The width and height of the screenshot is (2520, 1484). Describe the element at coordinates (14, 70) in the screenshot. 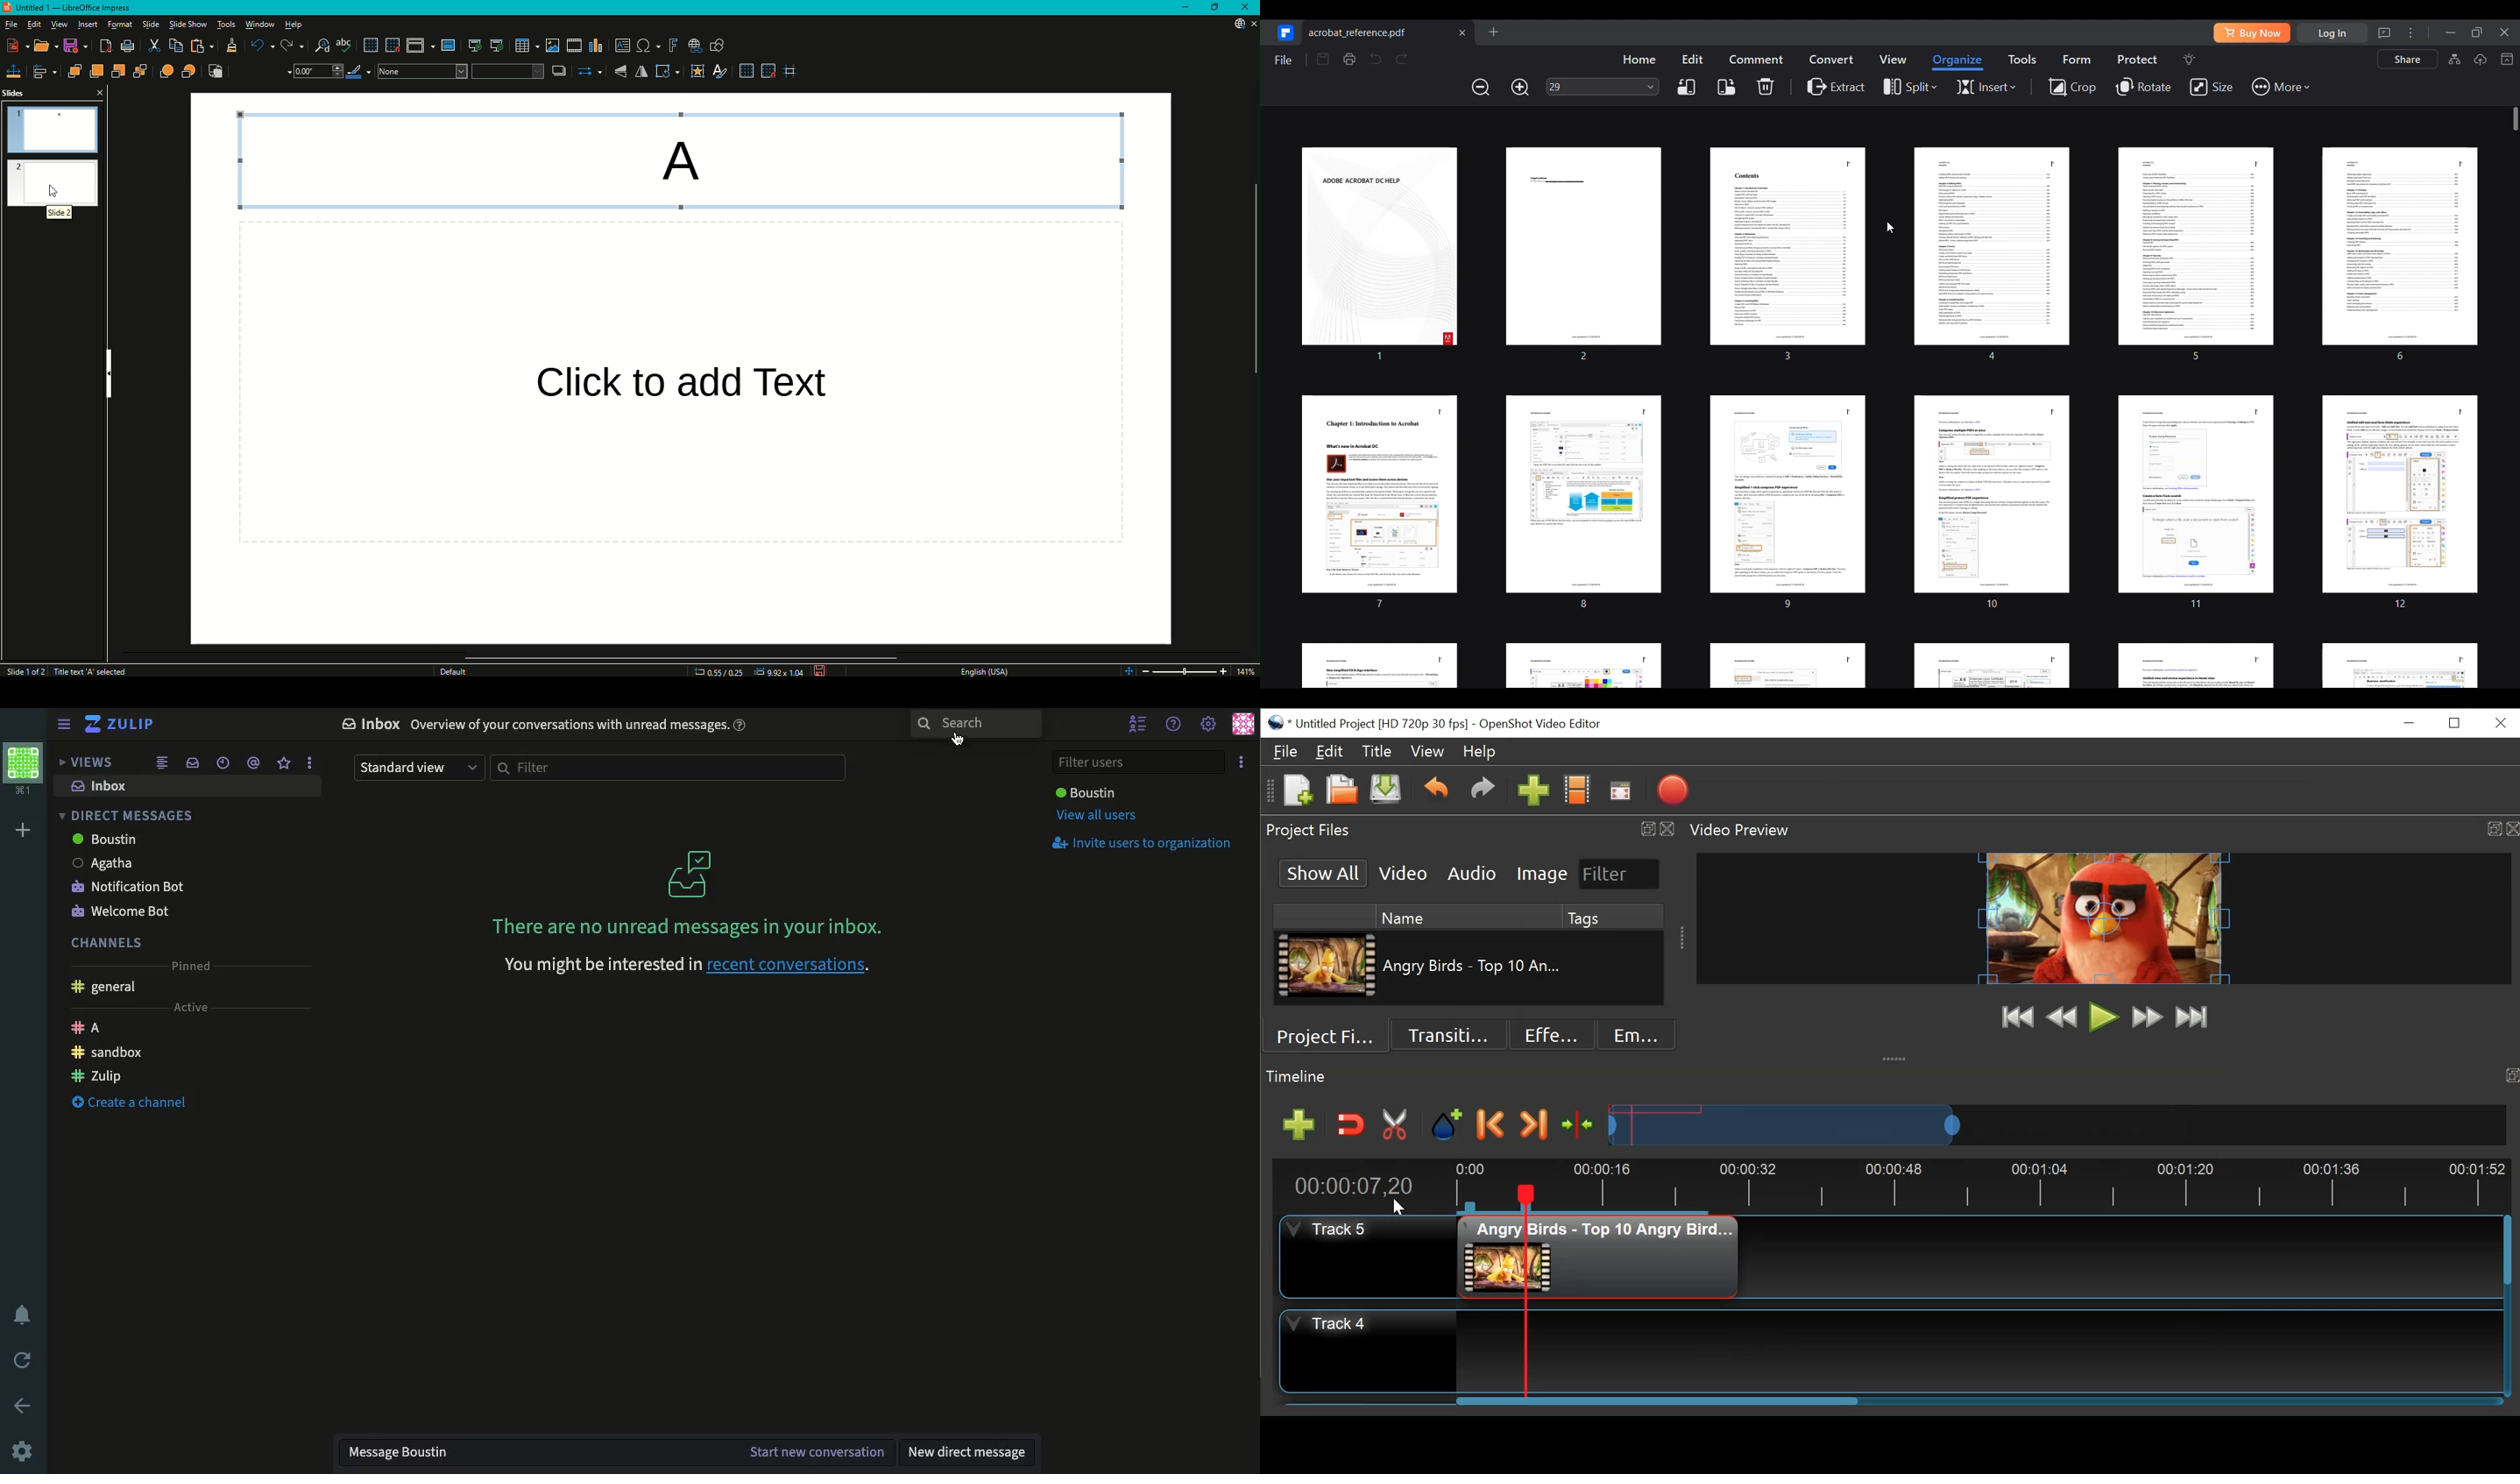

I see `Position and Size` at that location.